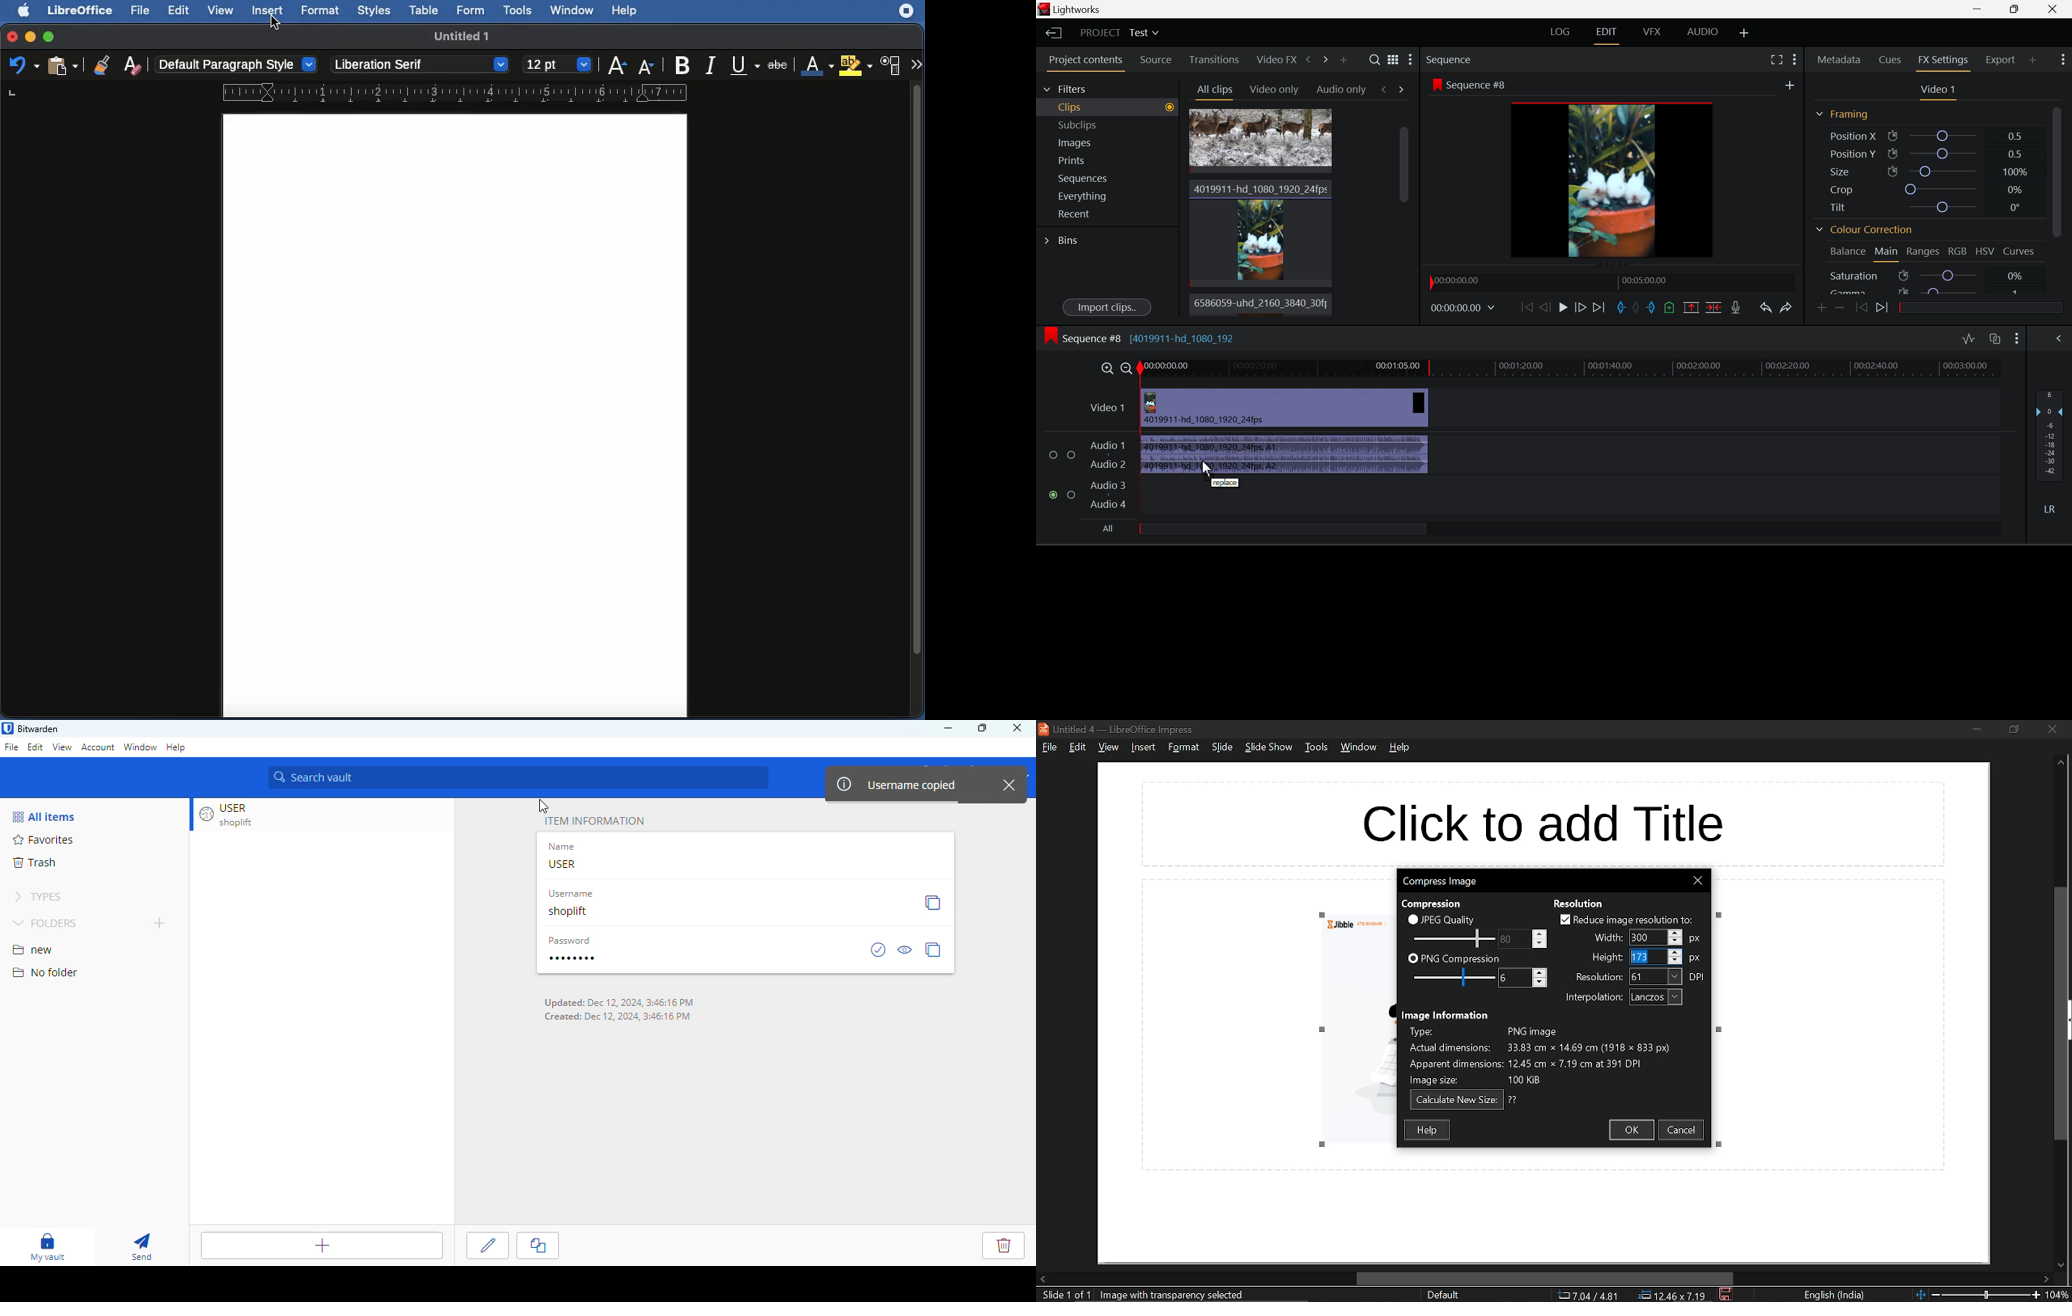 The width and height of the screenshot is (2072, 1316). What do you see at coordinates (81, 11) in the screenshot?
I see `LibreOffice` at bounding box center [81, 11].